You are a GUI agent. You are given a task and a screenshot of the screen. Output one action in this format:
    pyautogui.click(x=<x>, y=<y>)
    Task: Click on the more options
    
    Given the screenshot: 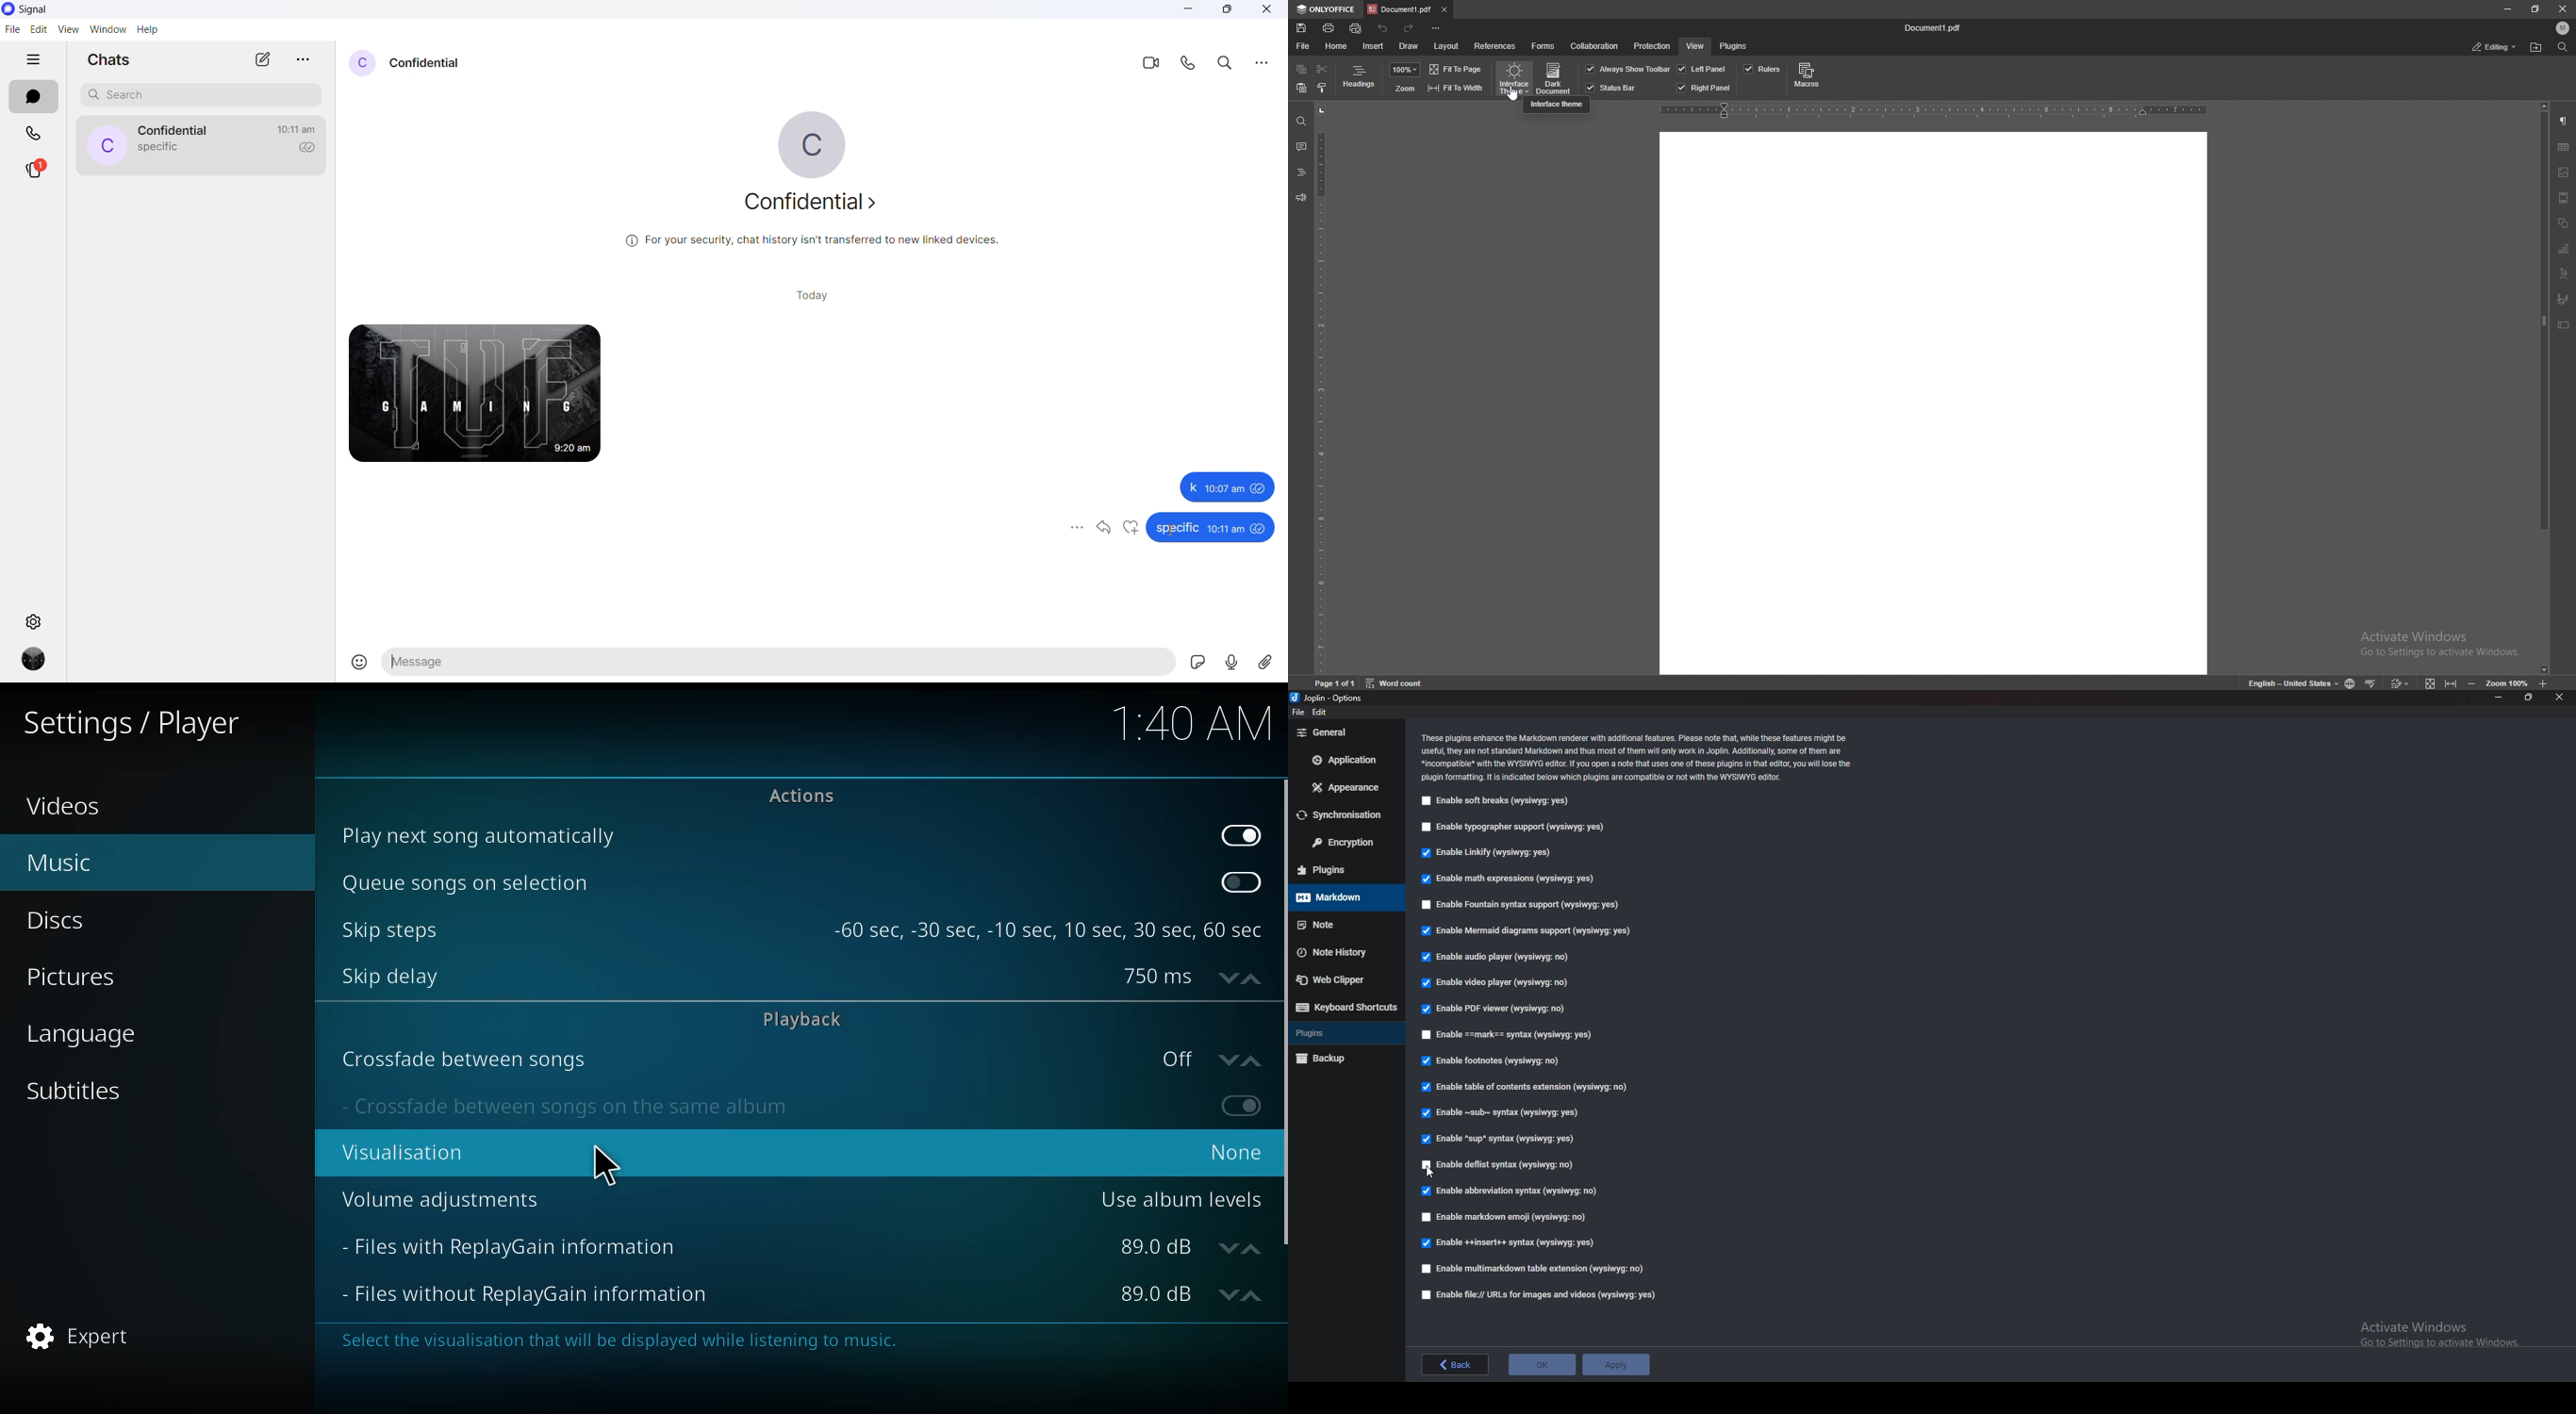 What is the action you would take?
    pyautogui.click(x=1262, y=64)
    